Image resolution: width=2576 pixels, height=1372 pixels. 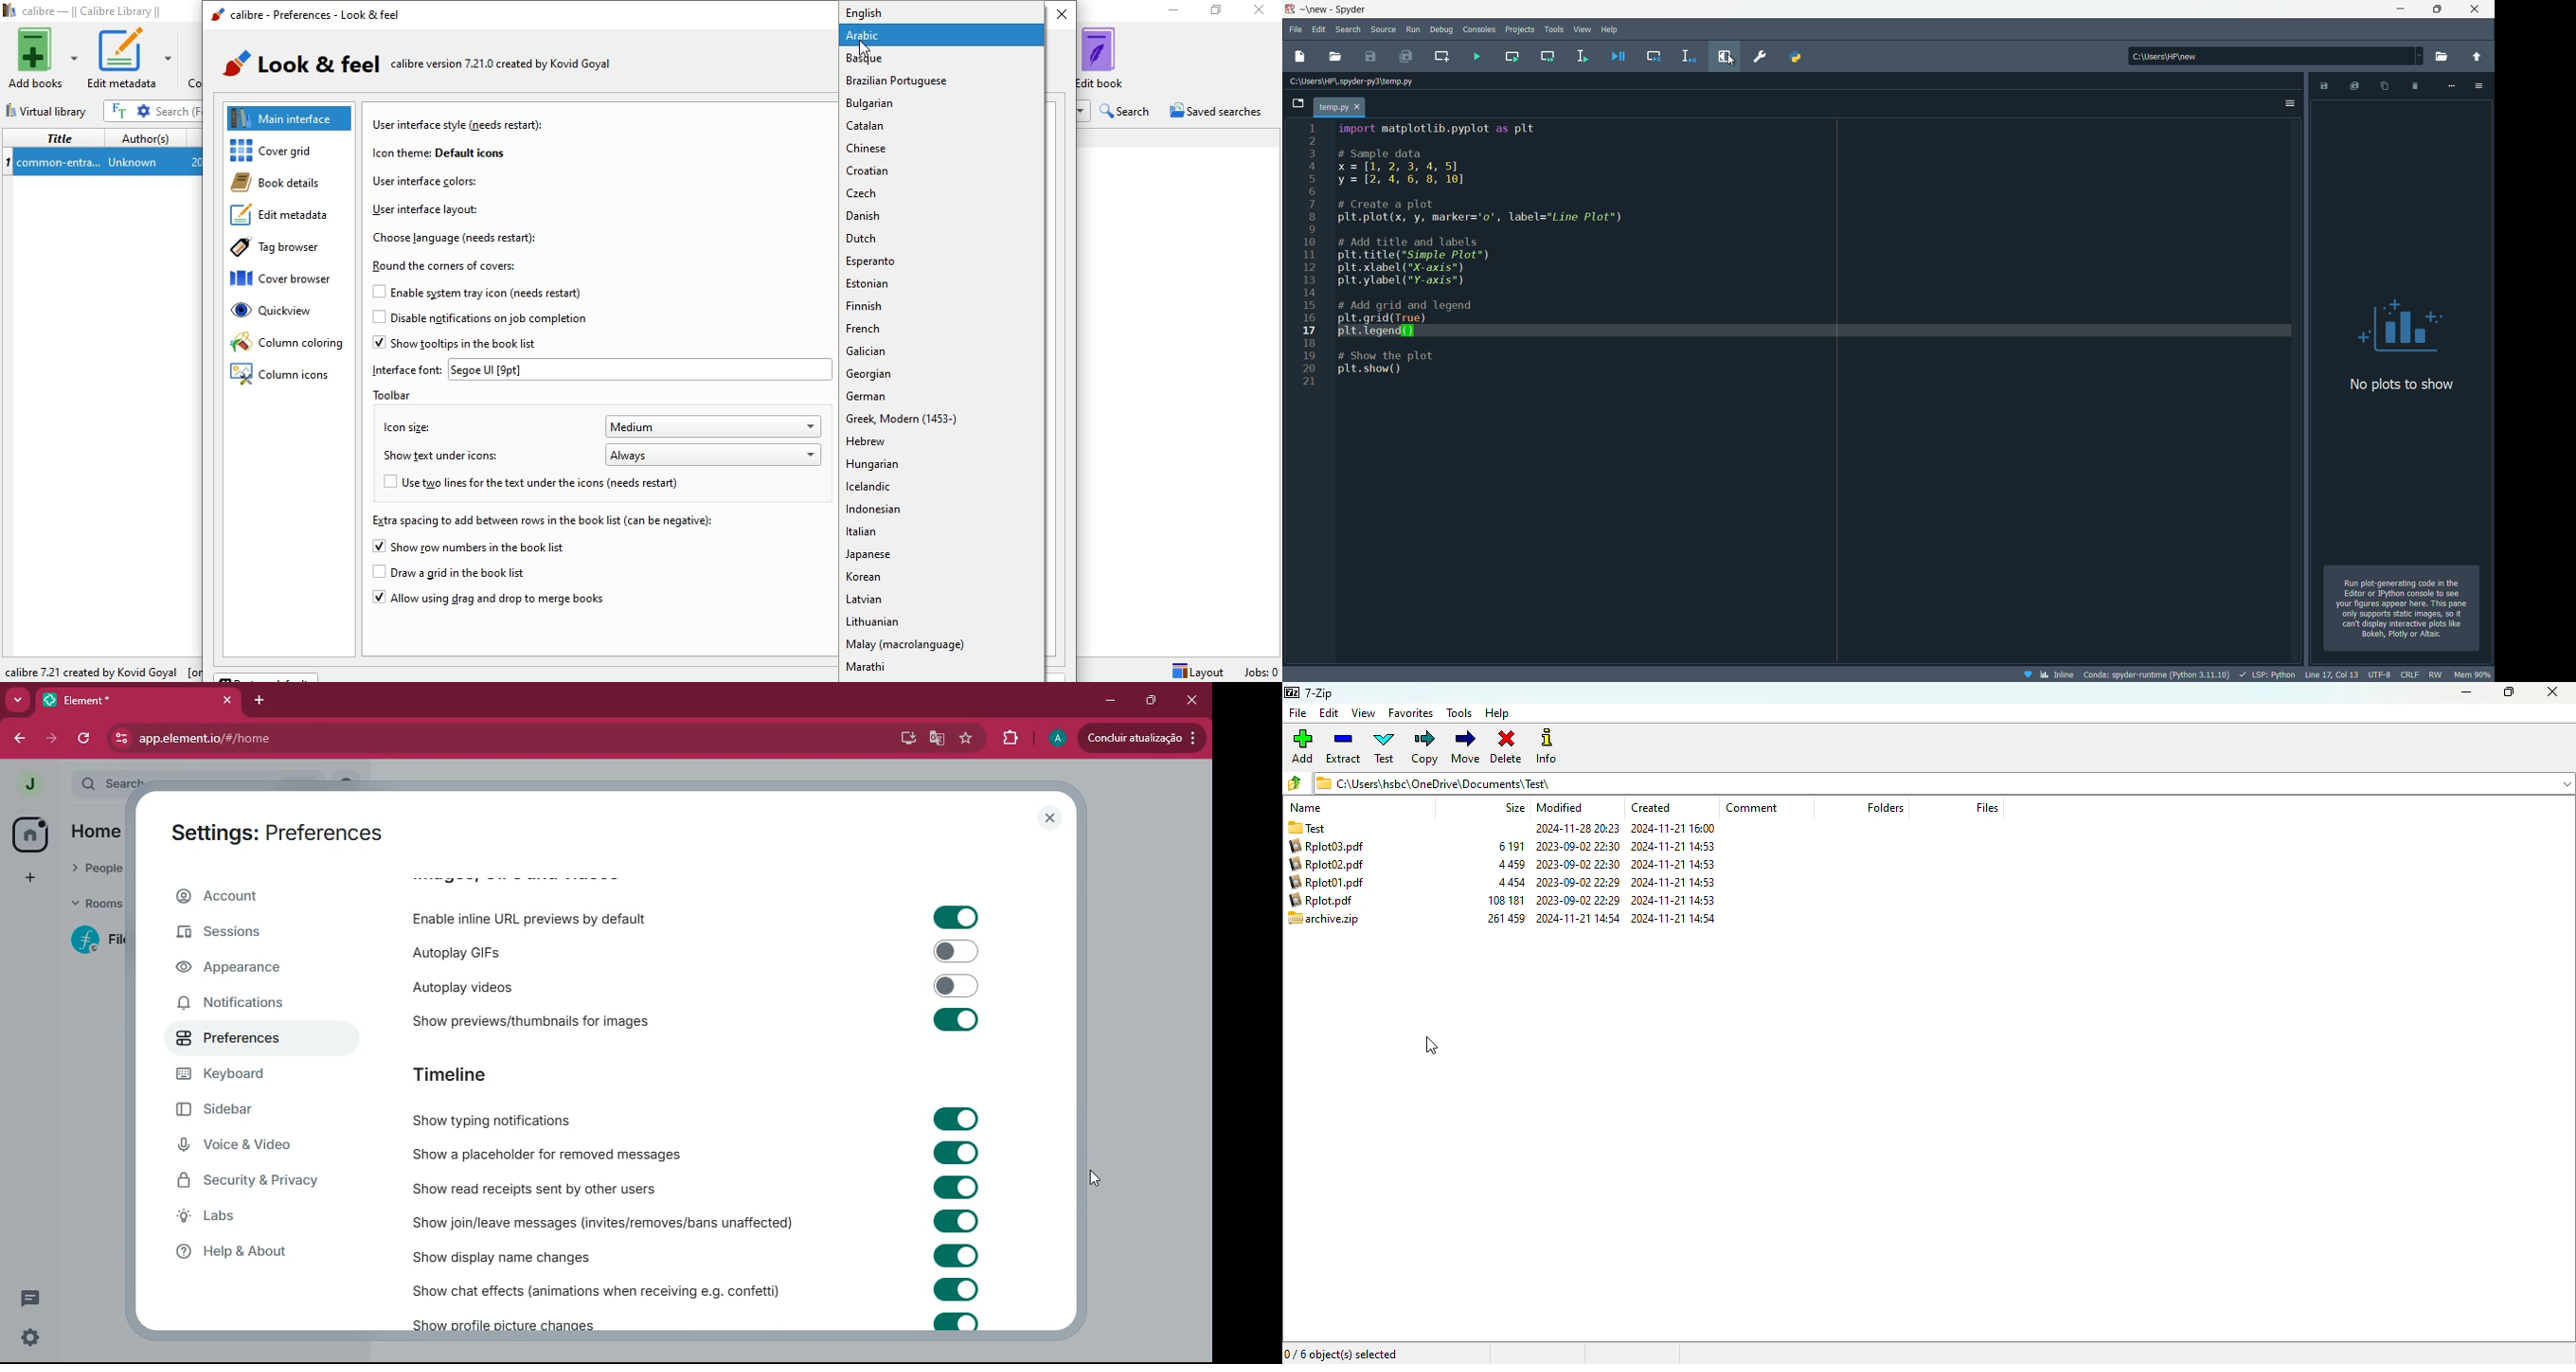 I want to click on files, so click(x=1987, y=807).